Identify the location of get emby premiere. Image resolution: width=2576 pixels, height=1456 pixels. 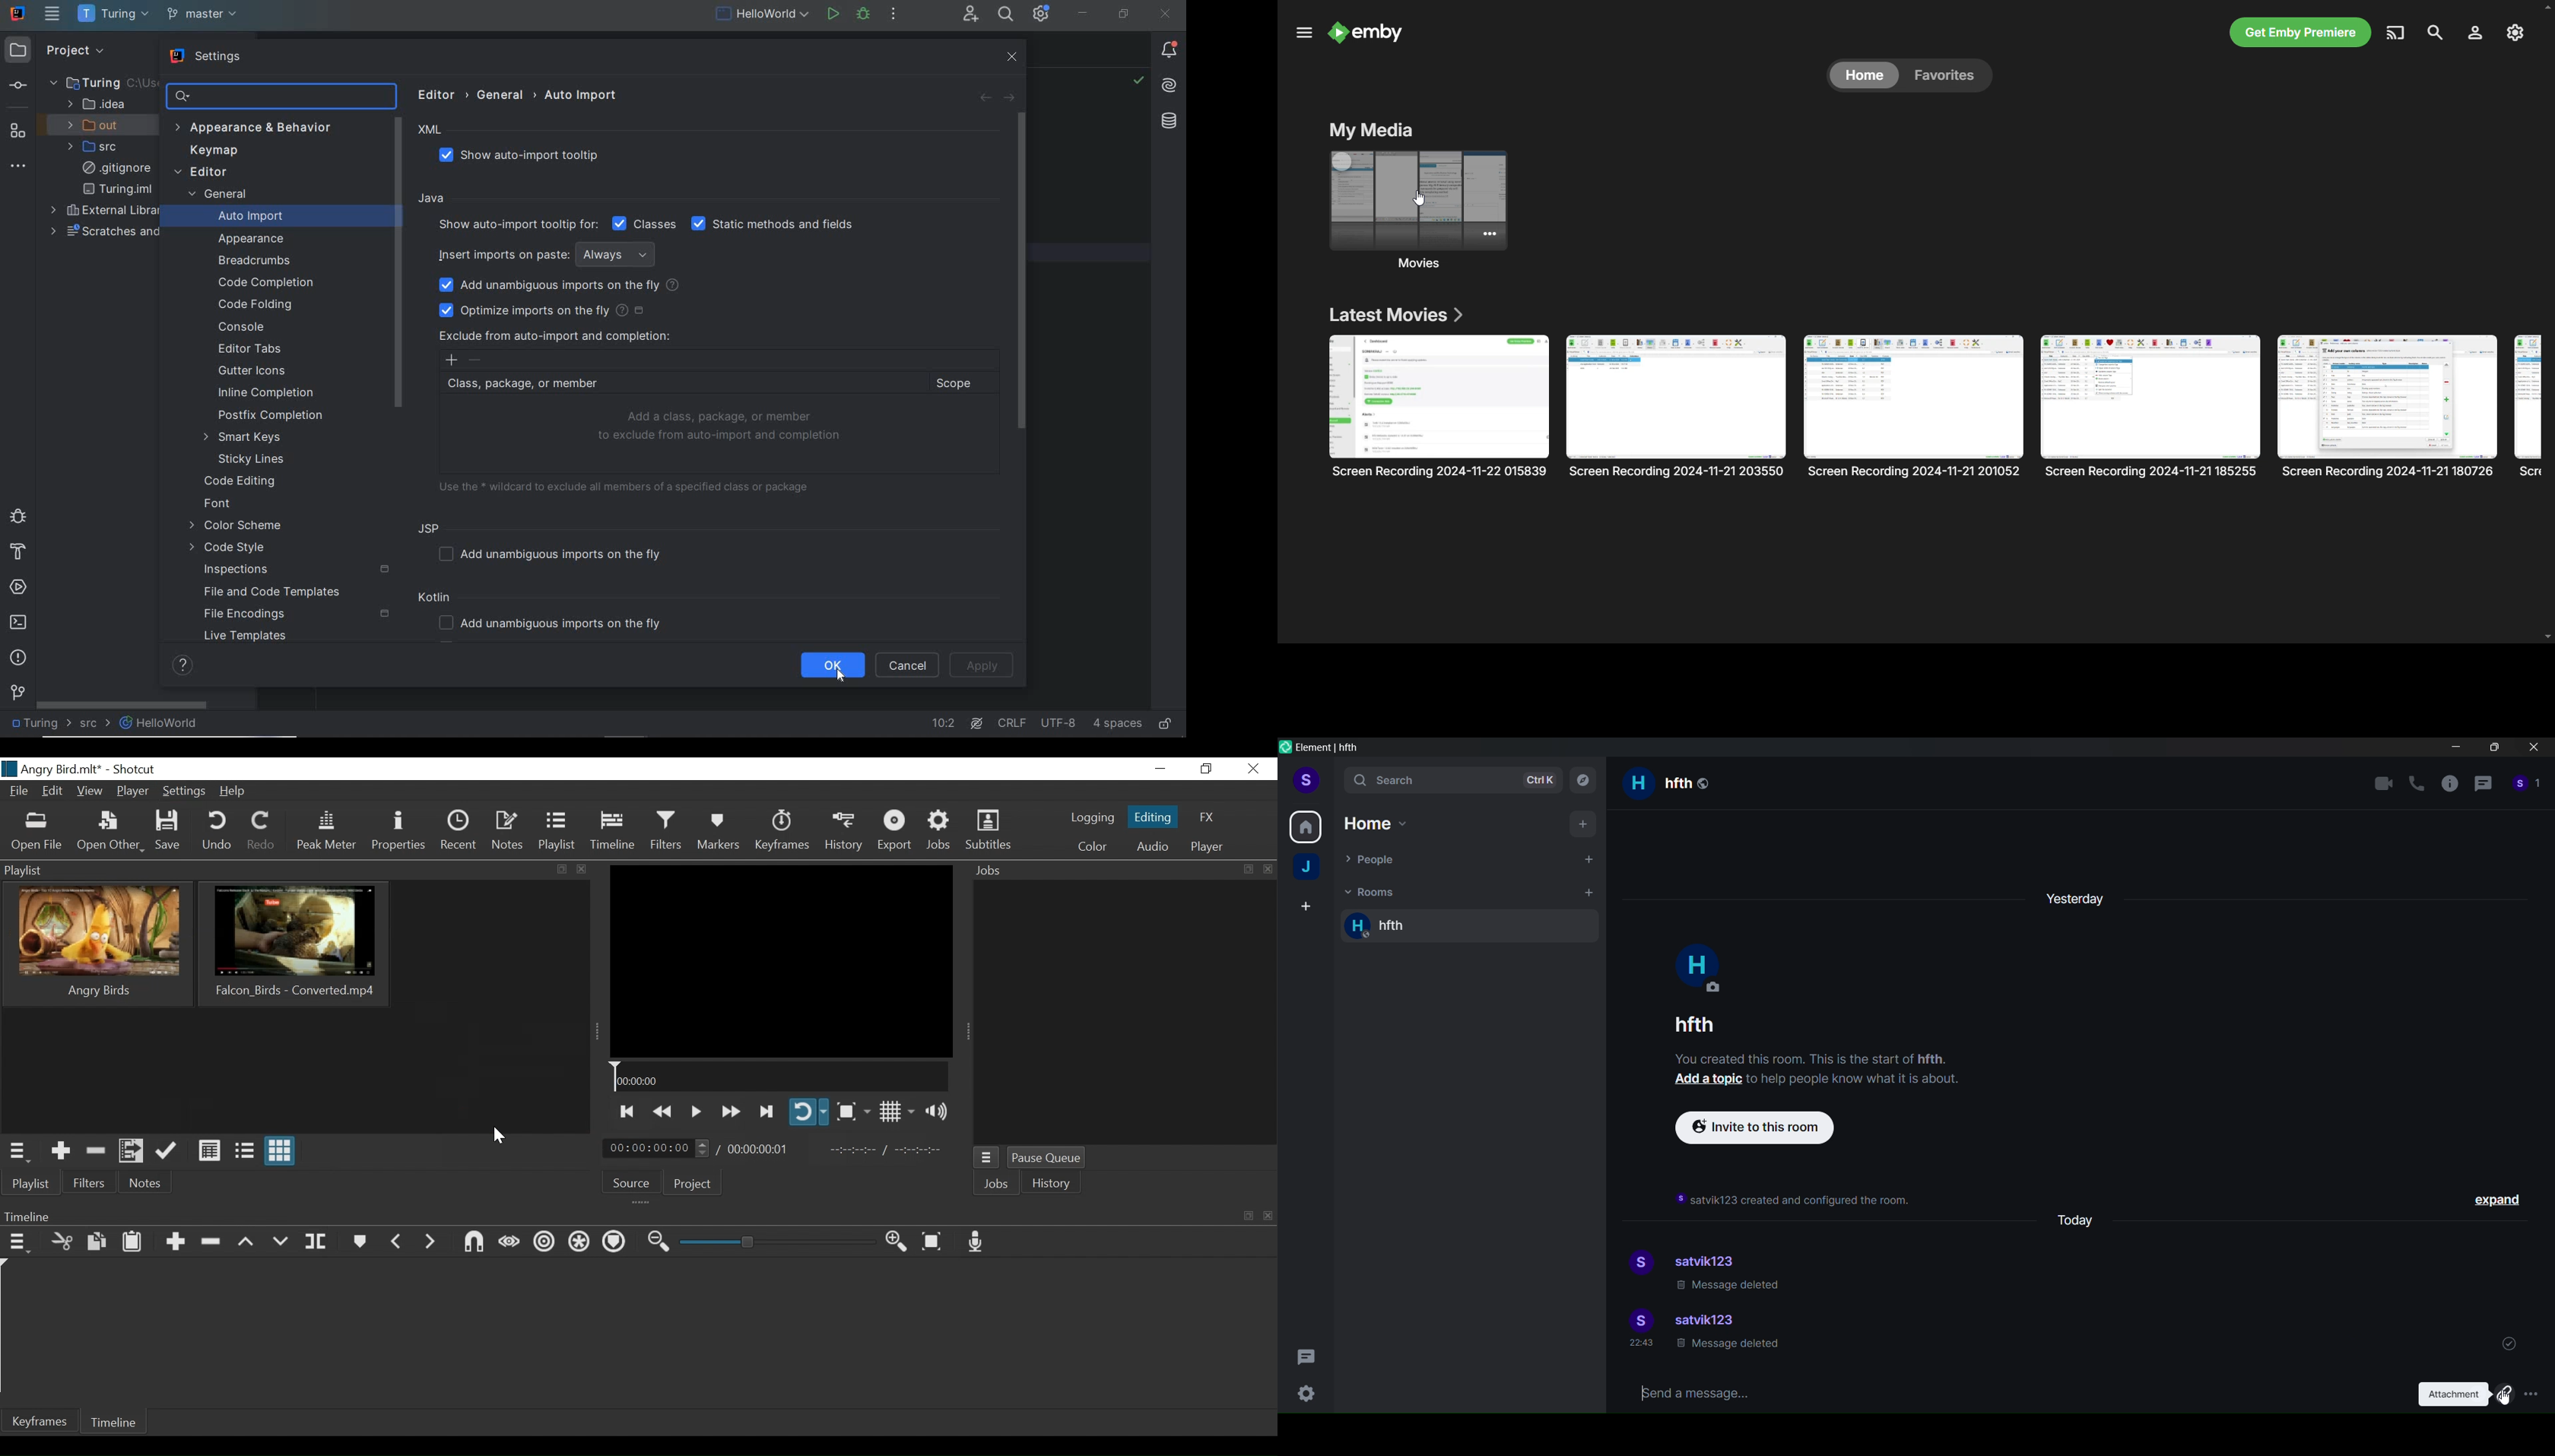
(2301, 33).